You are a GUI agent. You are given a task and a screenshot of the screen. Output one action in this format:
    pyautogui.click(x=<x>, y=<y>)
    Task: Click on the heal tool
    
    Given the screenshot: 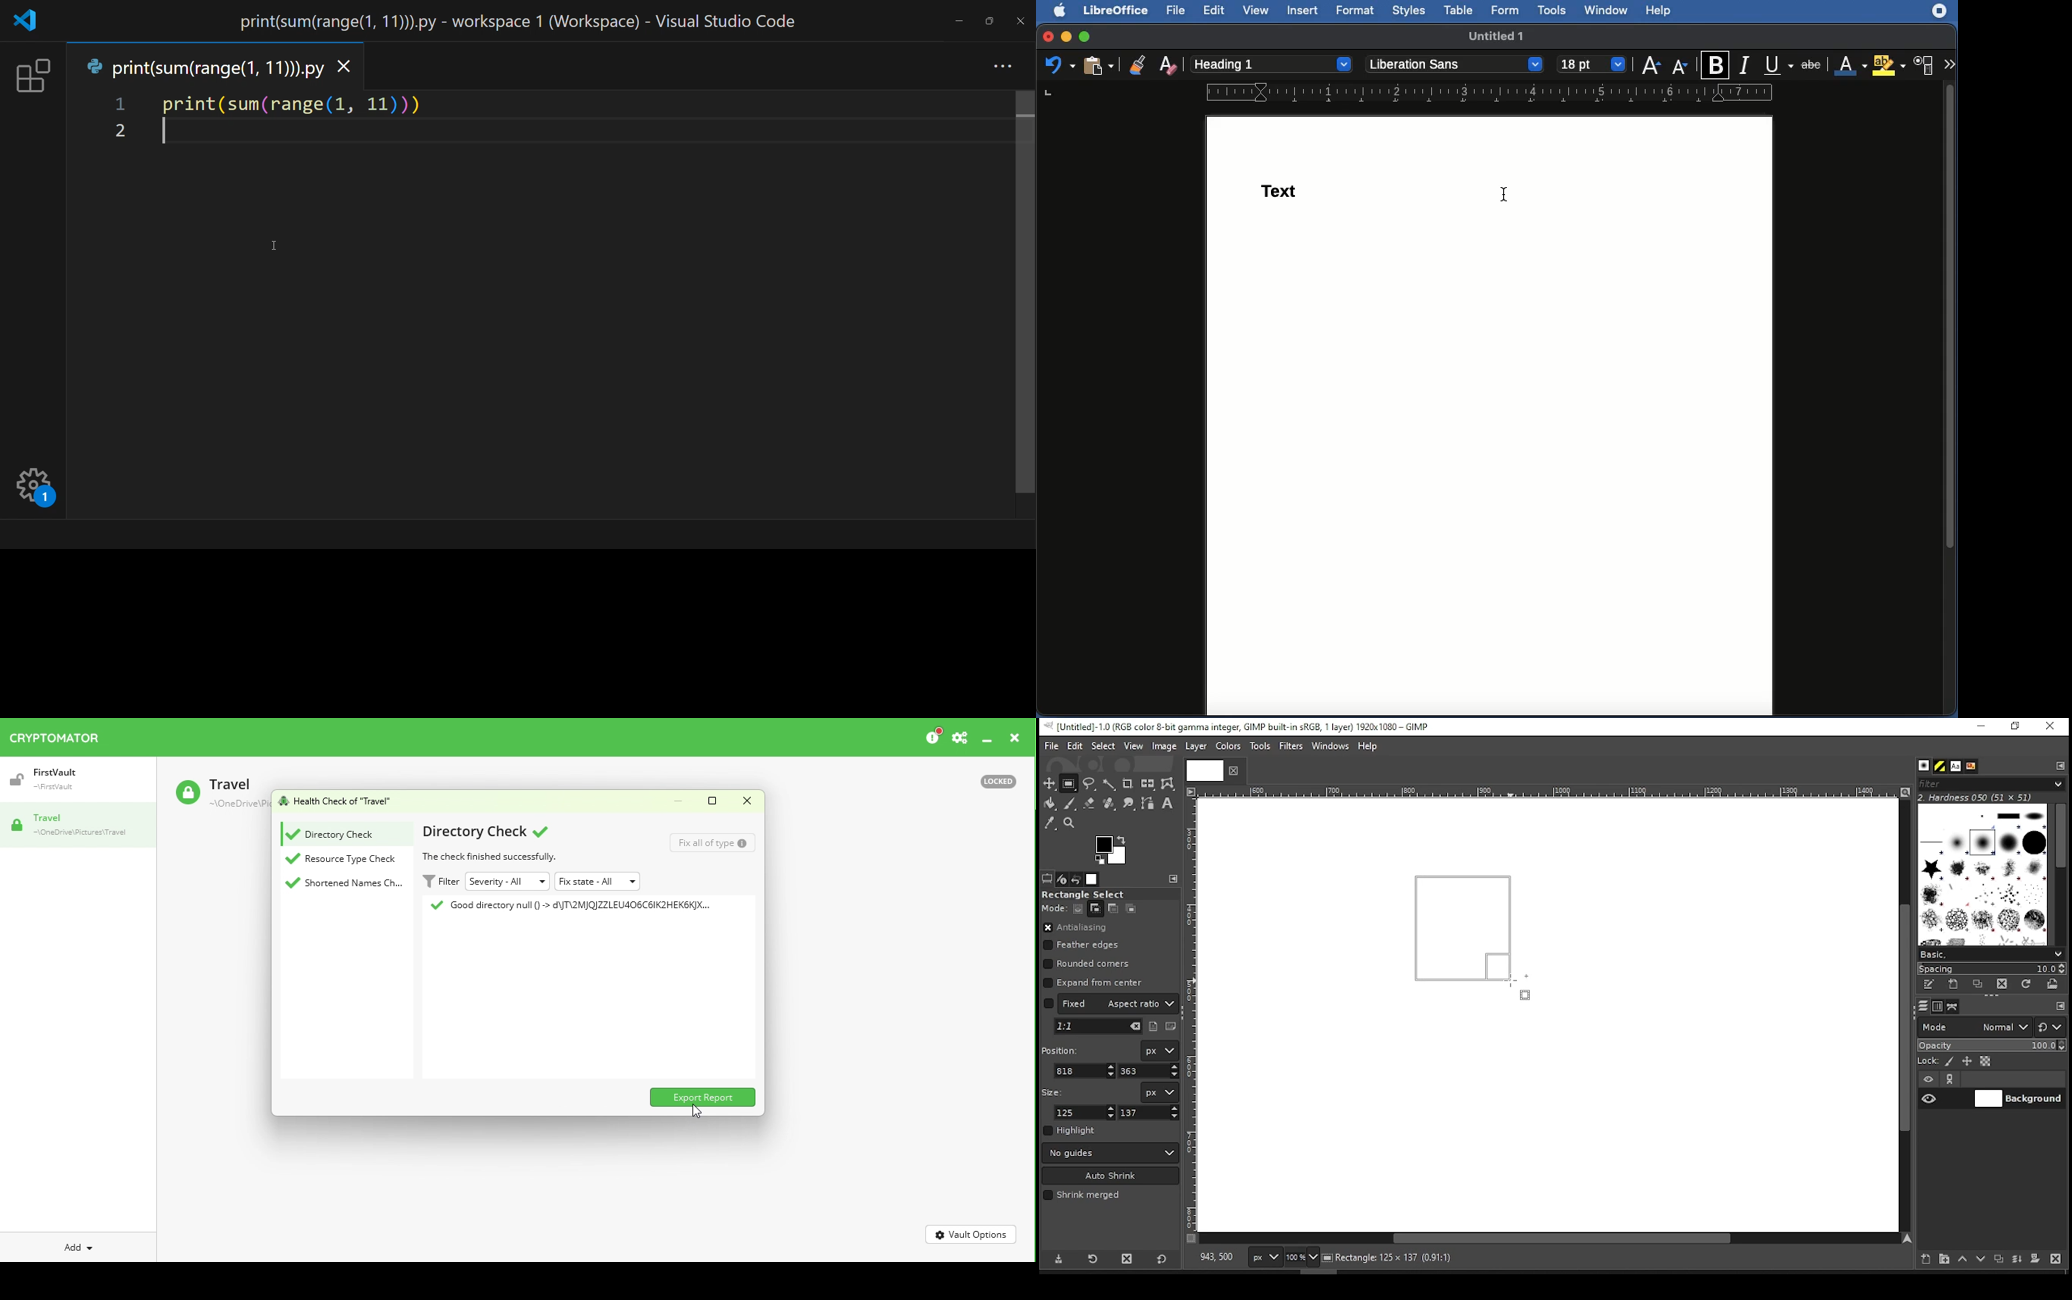 What is the action you would take?
    pyautogui.click(x=1110, y=805)
    